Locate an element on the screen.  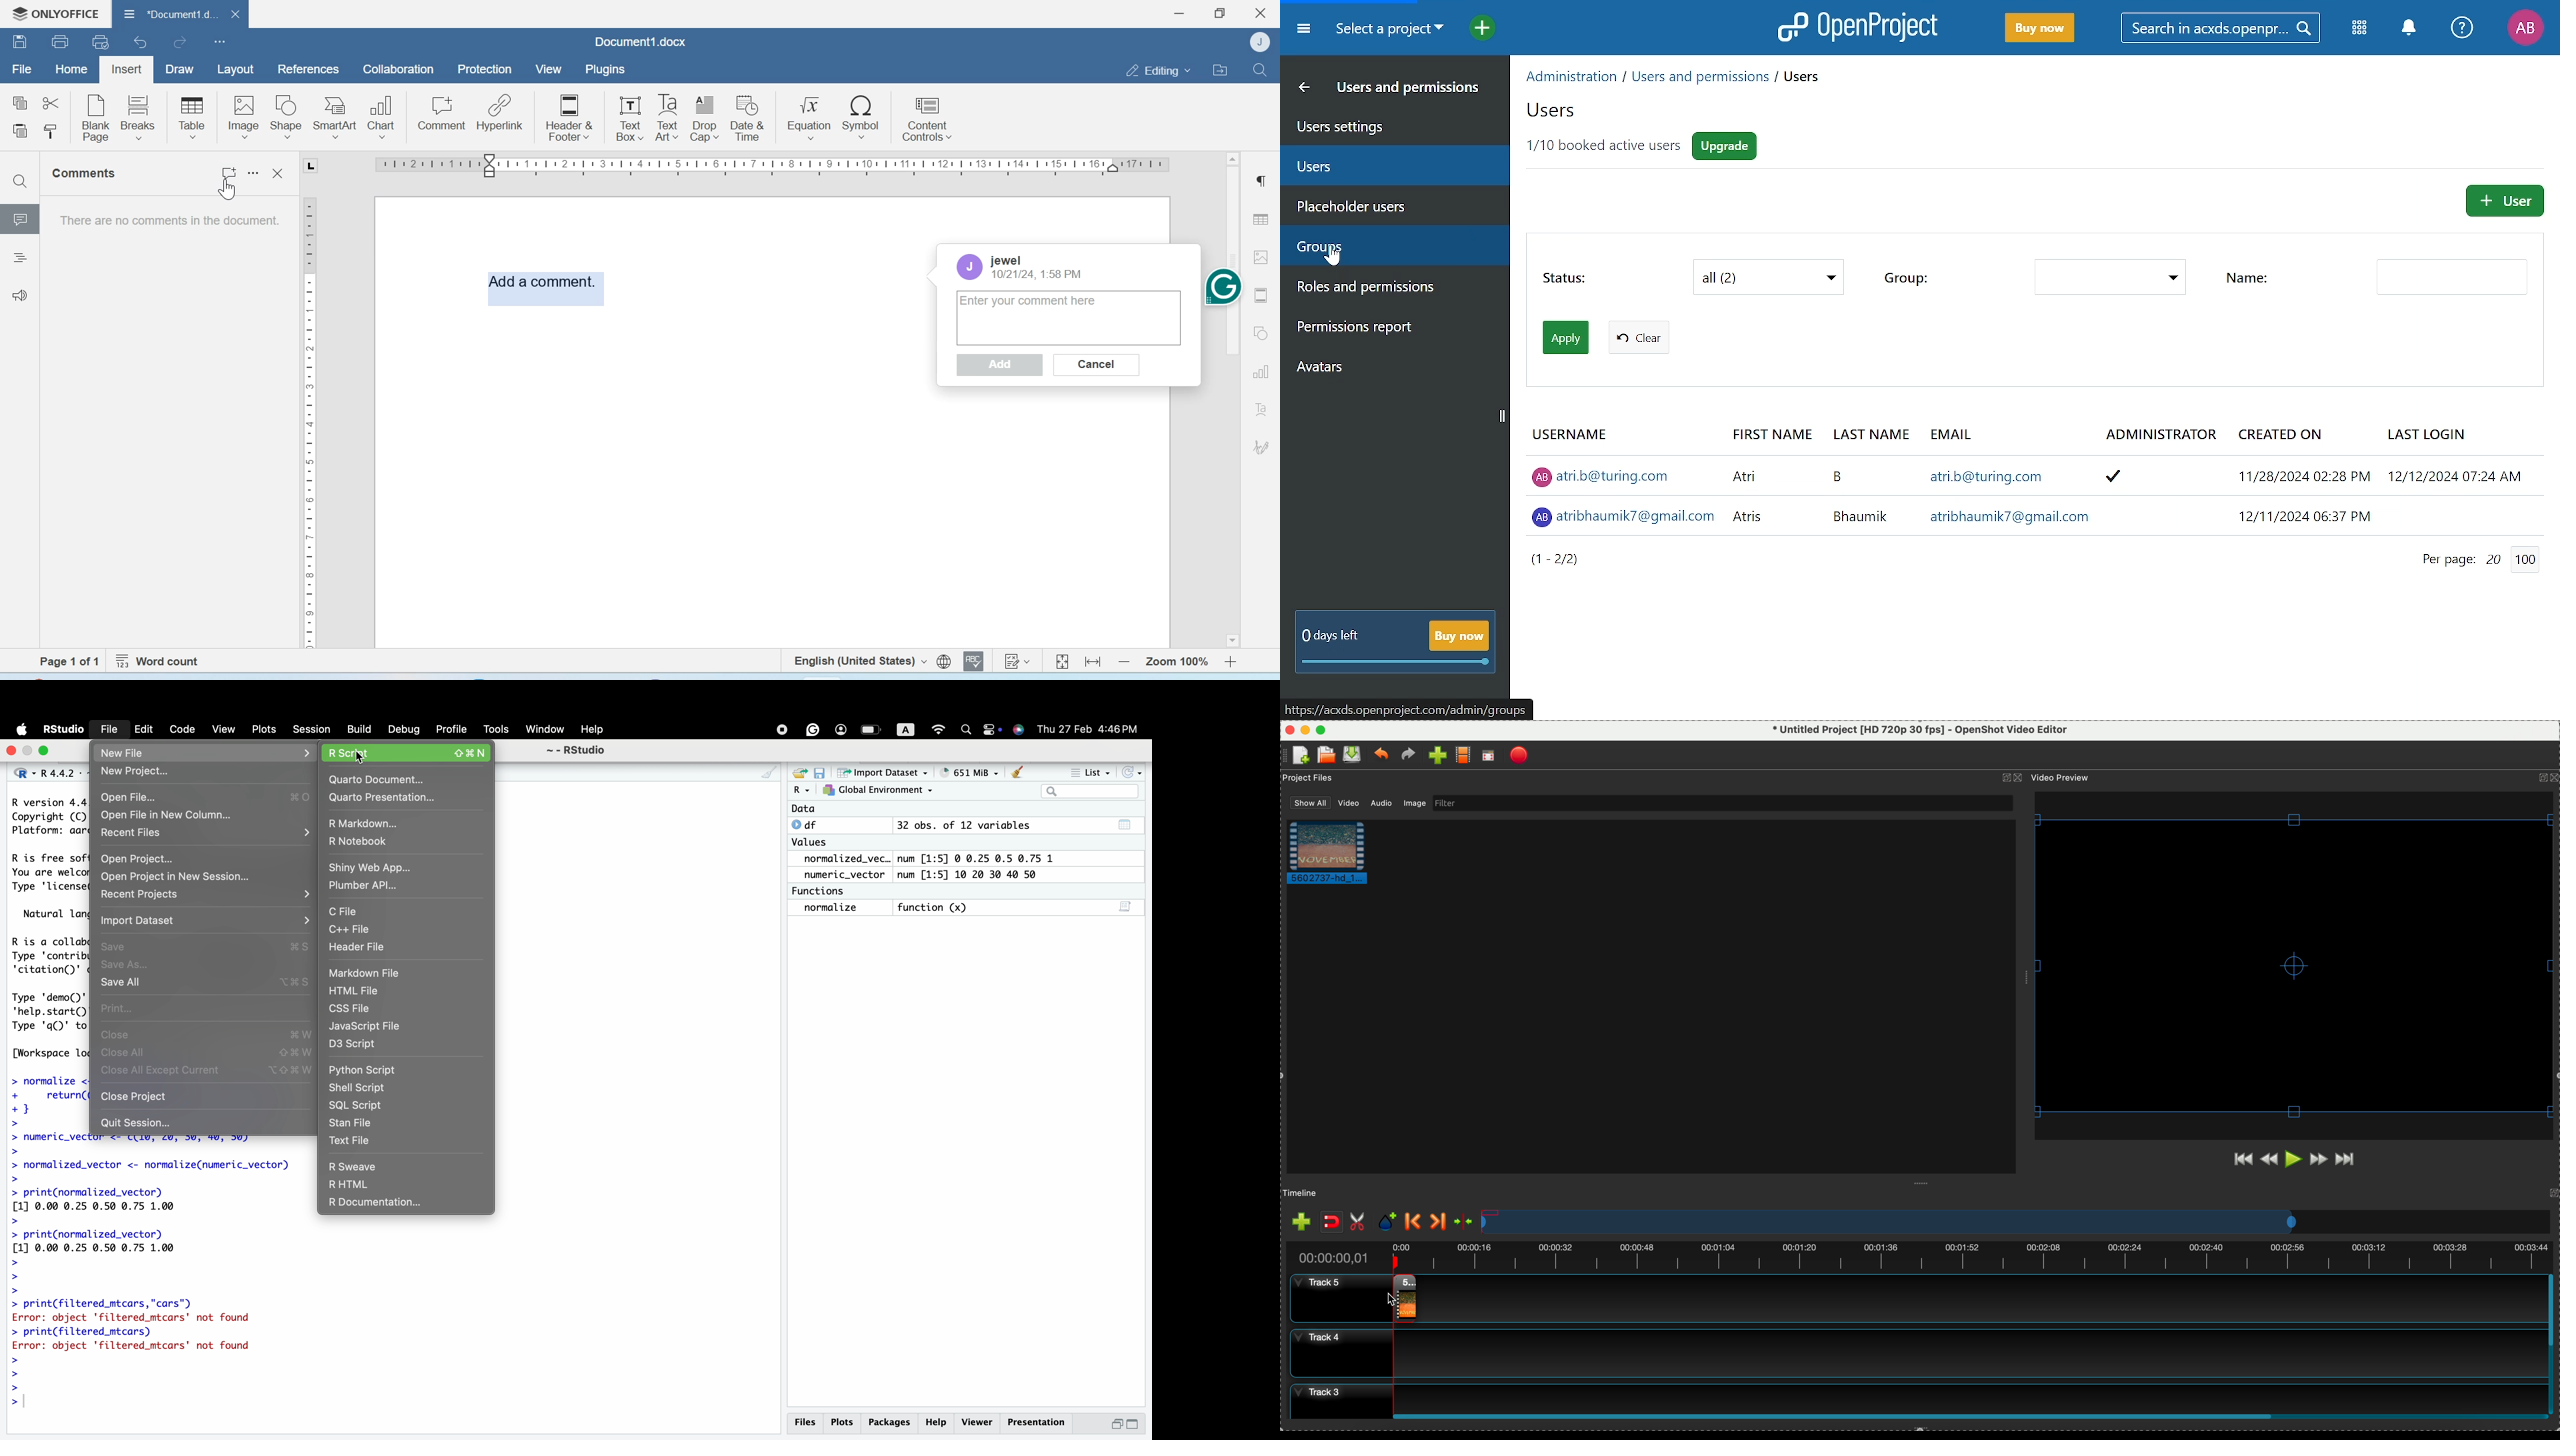
R  is located at coordinates (802, 790).